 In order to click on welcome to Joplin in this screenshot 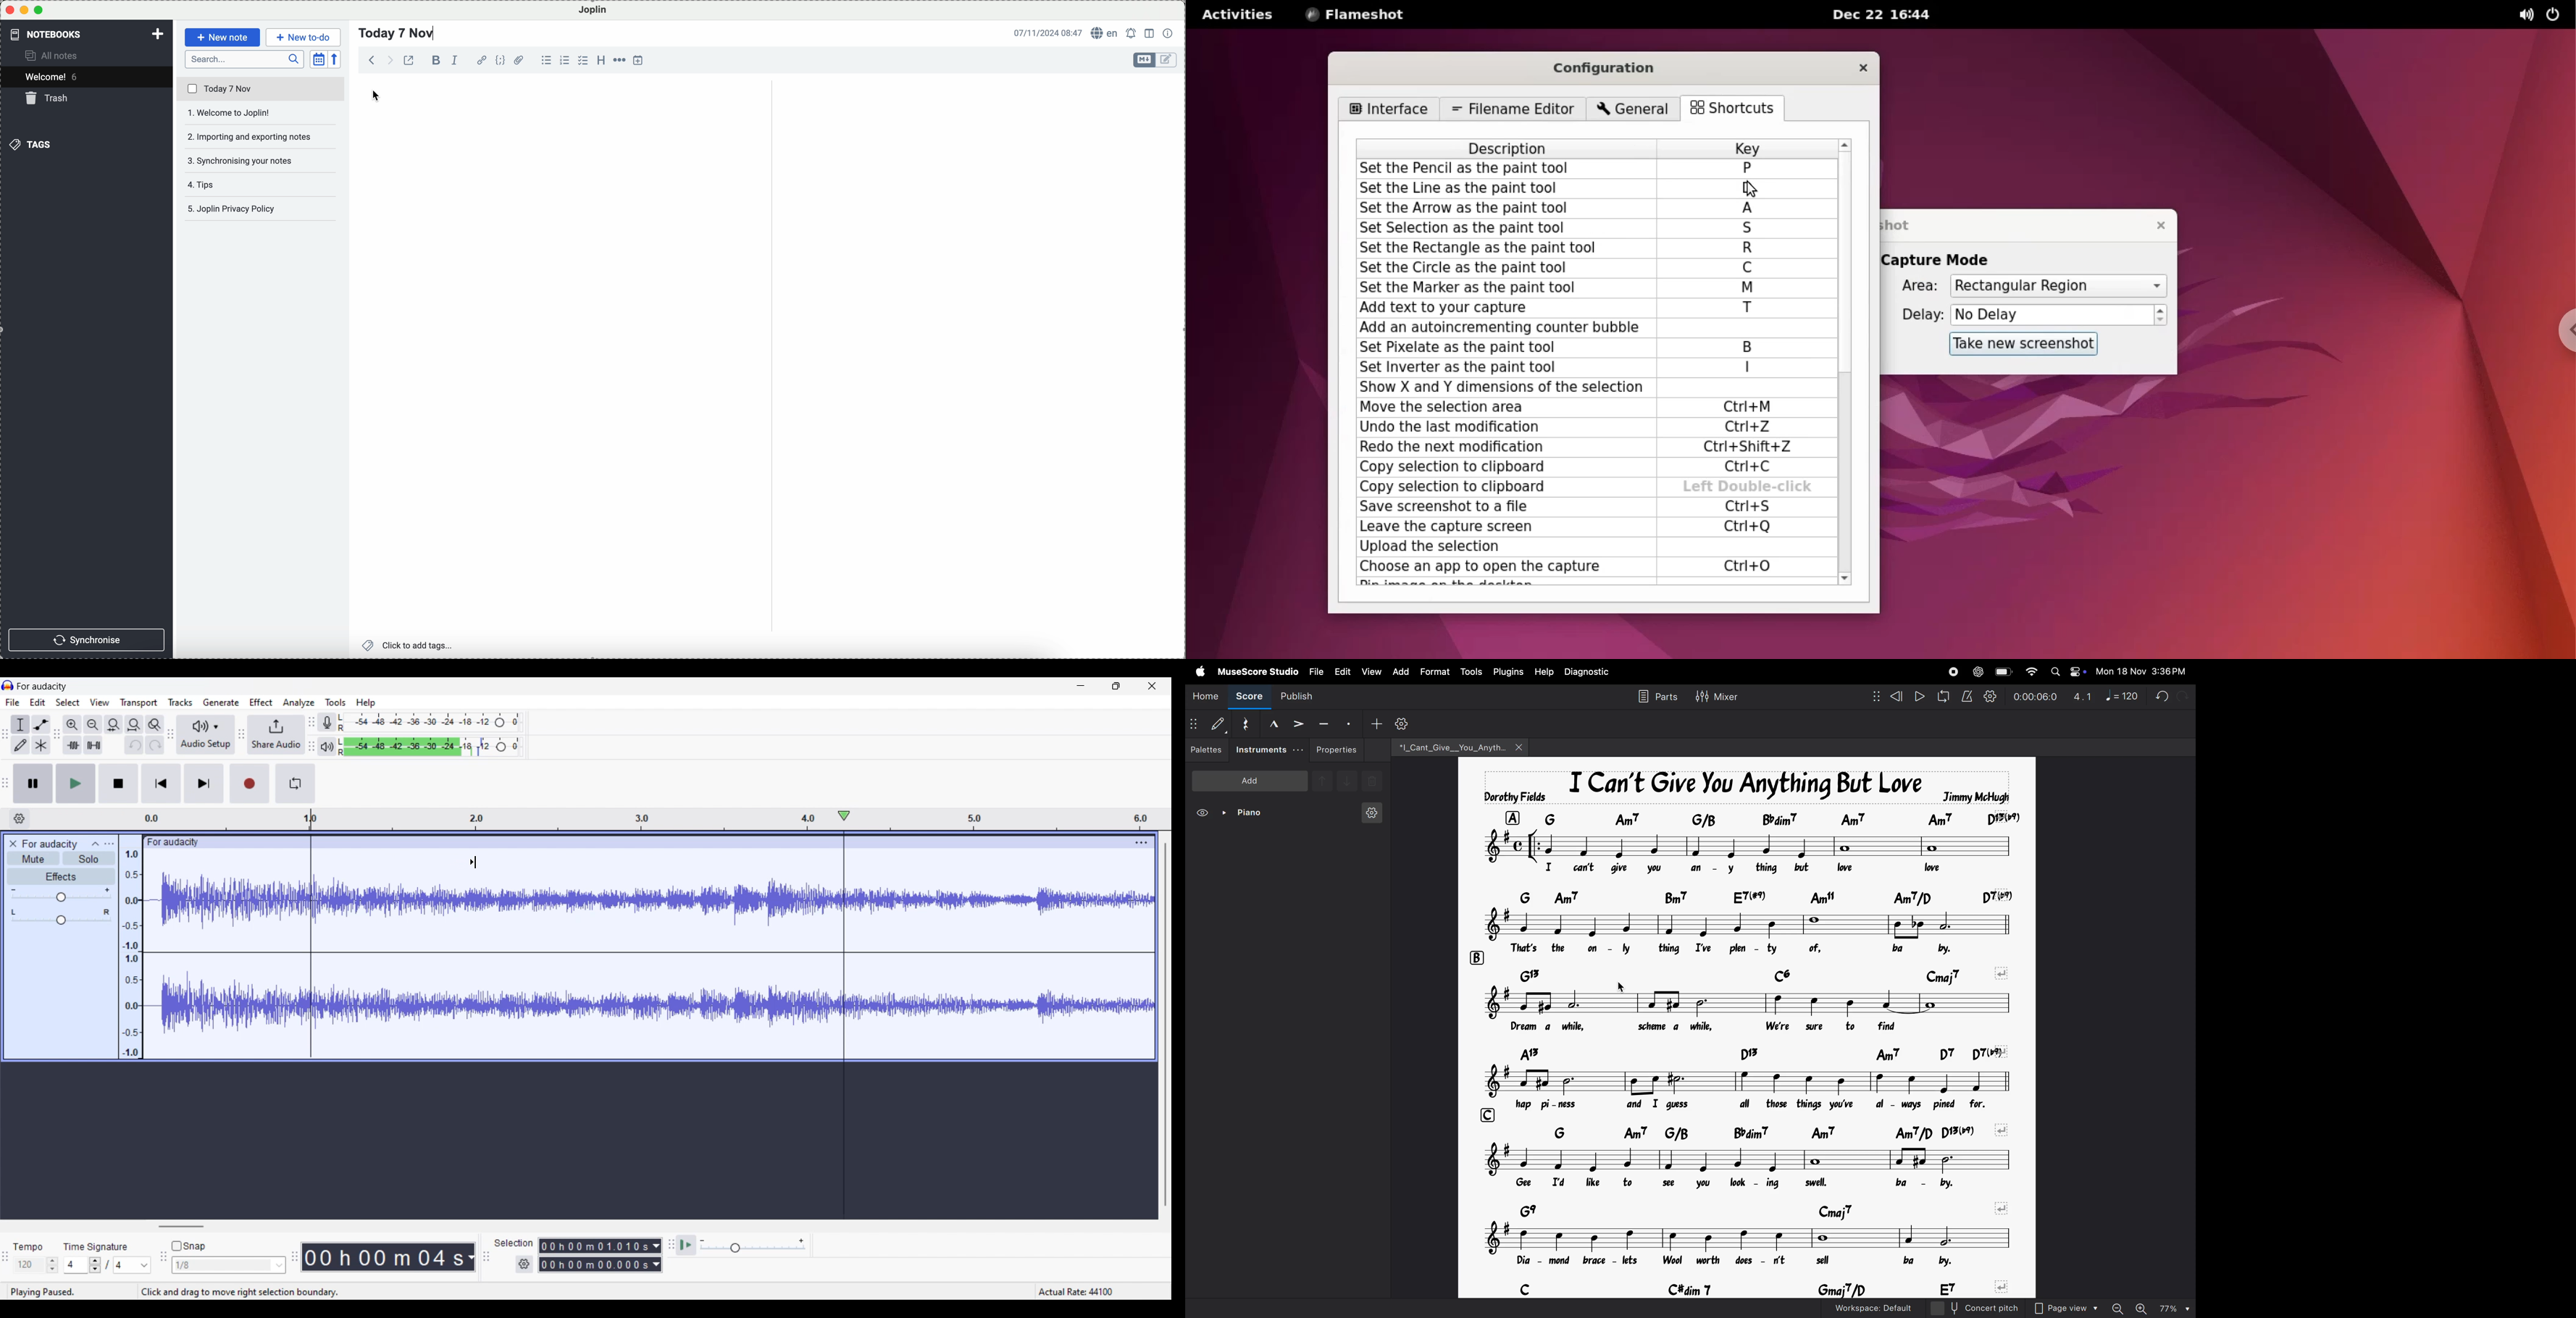, I will do `click(261, 113)`.